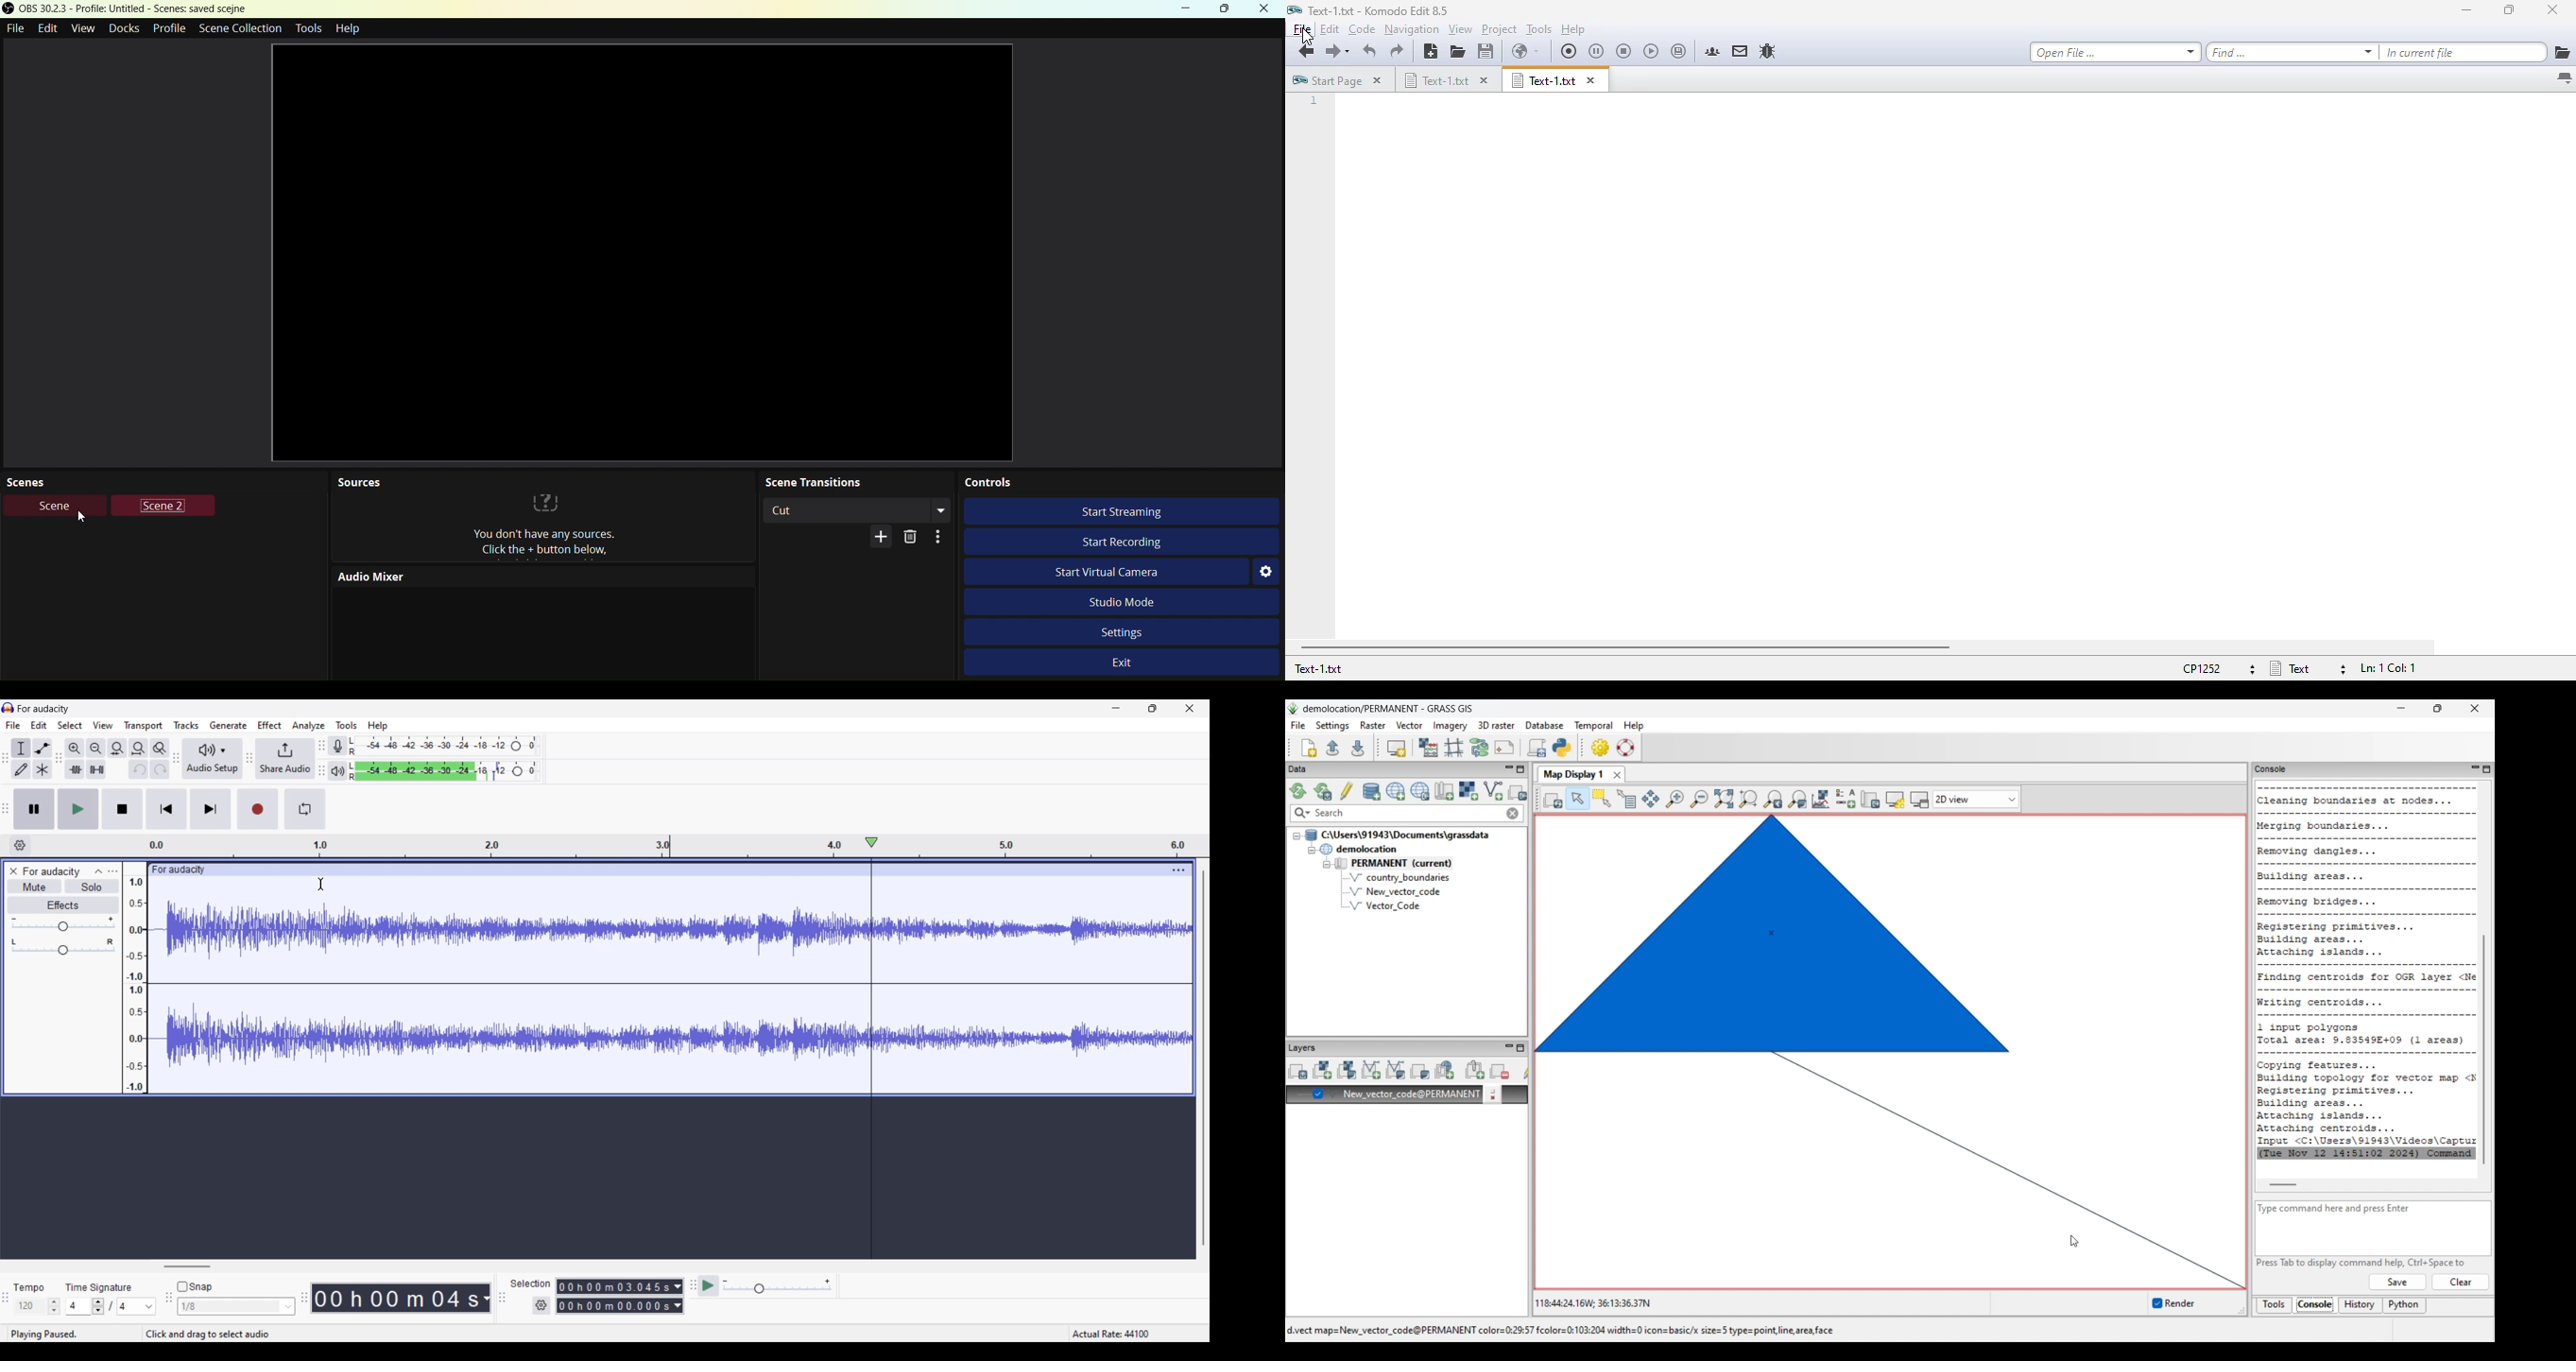 The image size is (2576, 1372). Describe the element at coordinates (186, 725) in the screenshot. I see `Tracks menu` at that location.